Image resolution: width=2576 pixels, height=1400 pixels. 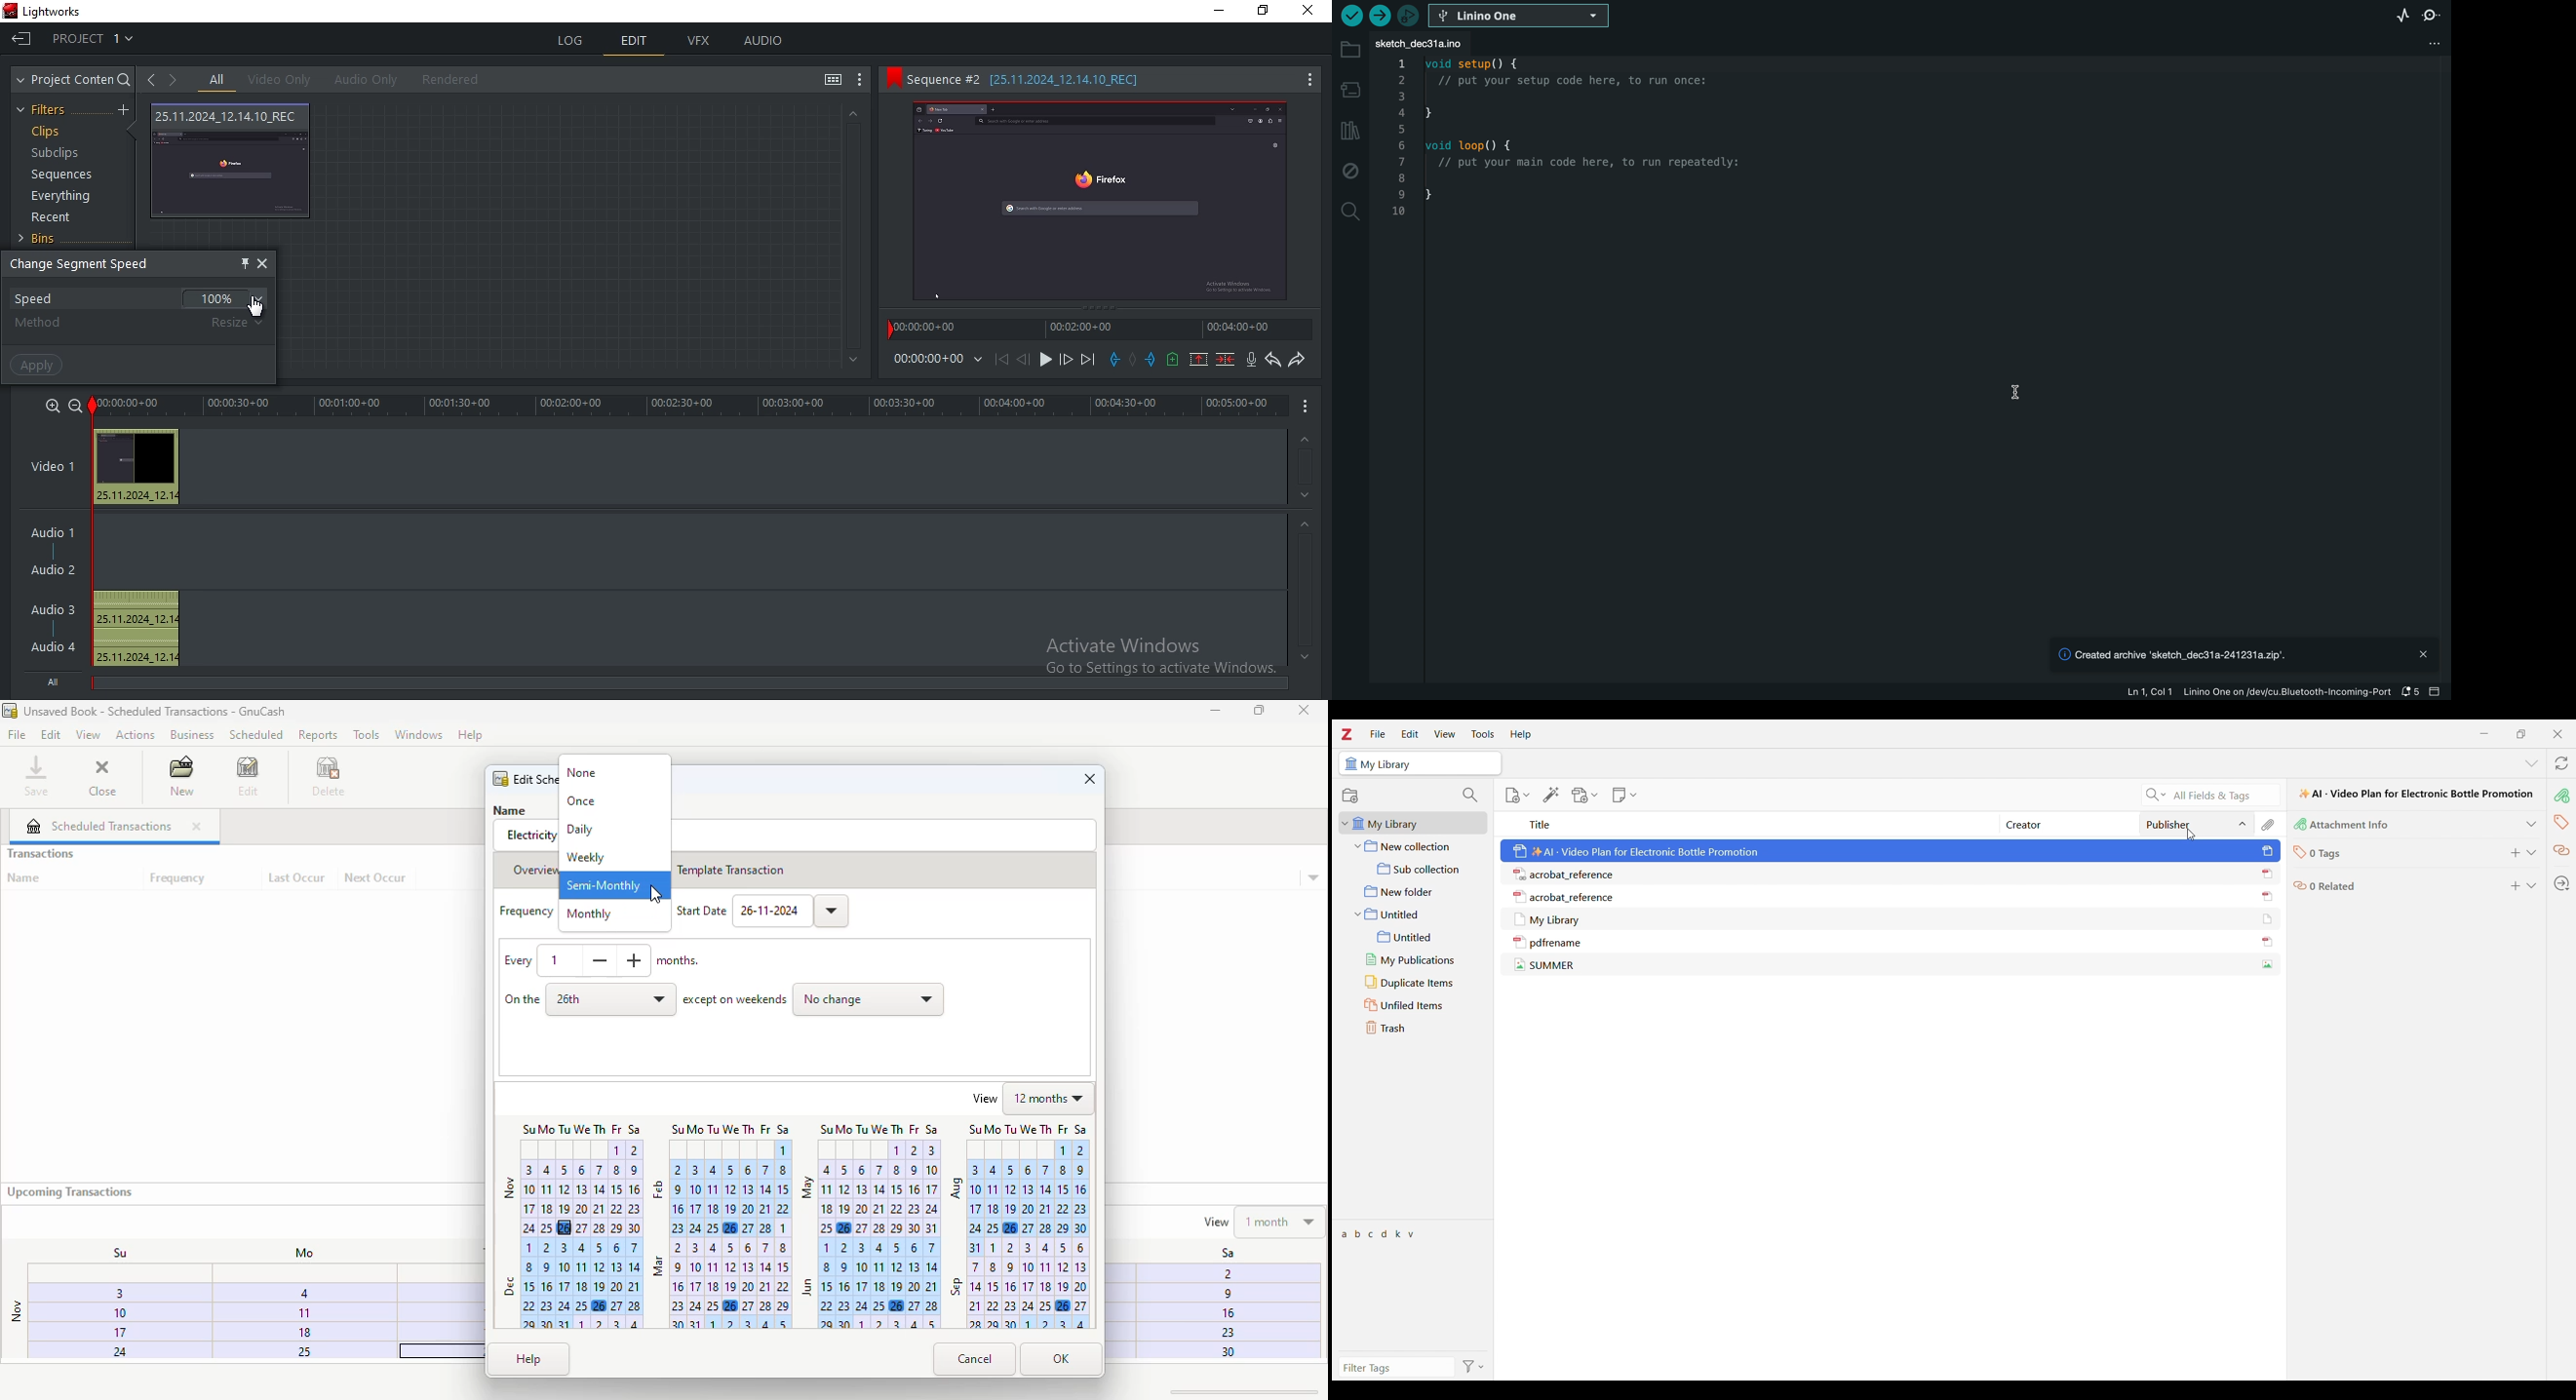 What do you see at coordinates (2437, 692) in the screenshot?
I see `close bar` at bounding box center [2437, 692].